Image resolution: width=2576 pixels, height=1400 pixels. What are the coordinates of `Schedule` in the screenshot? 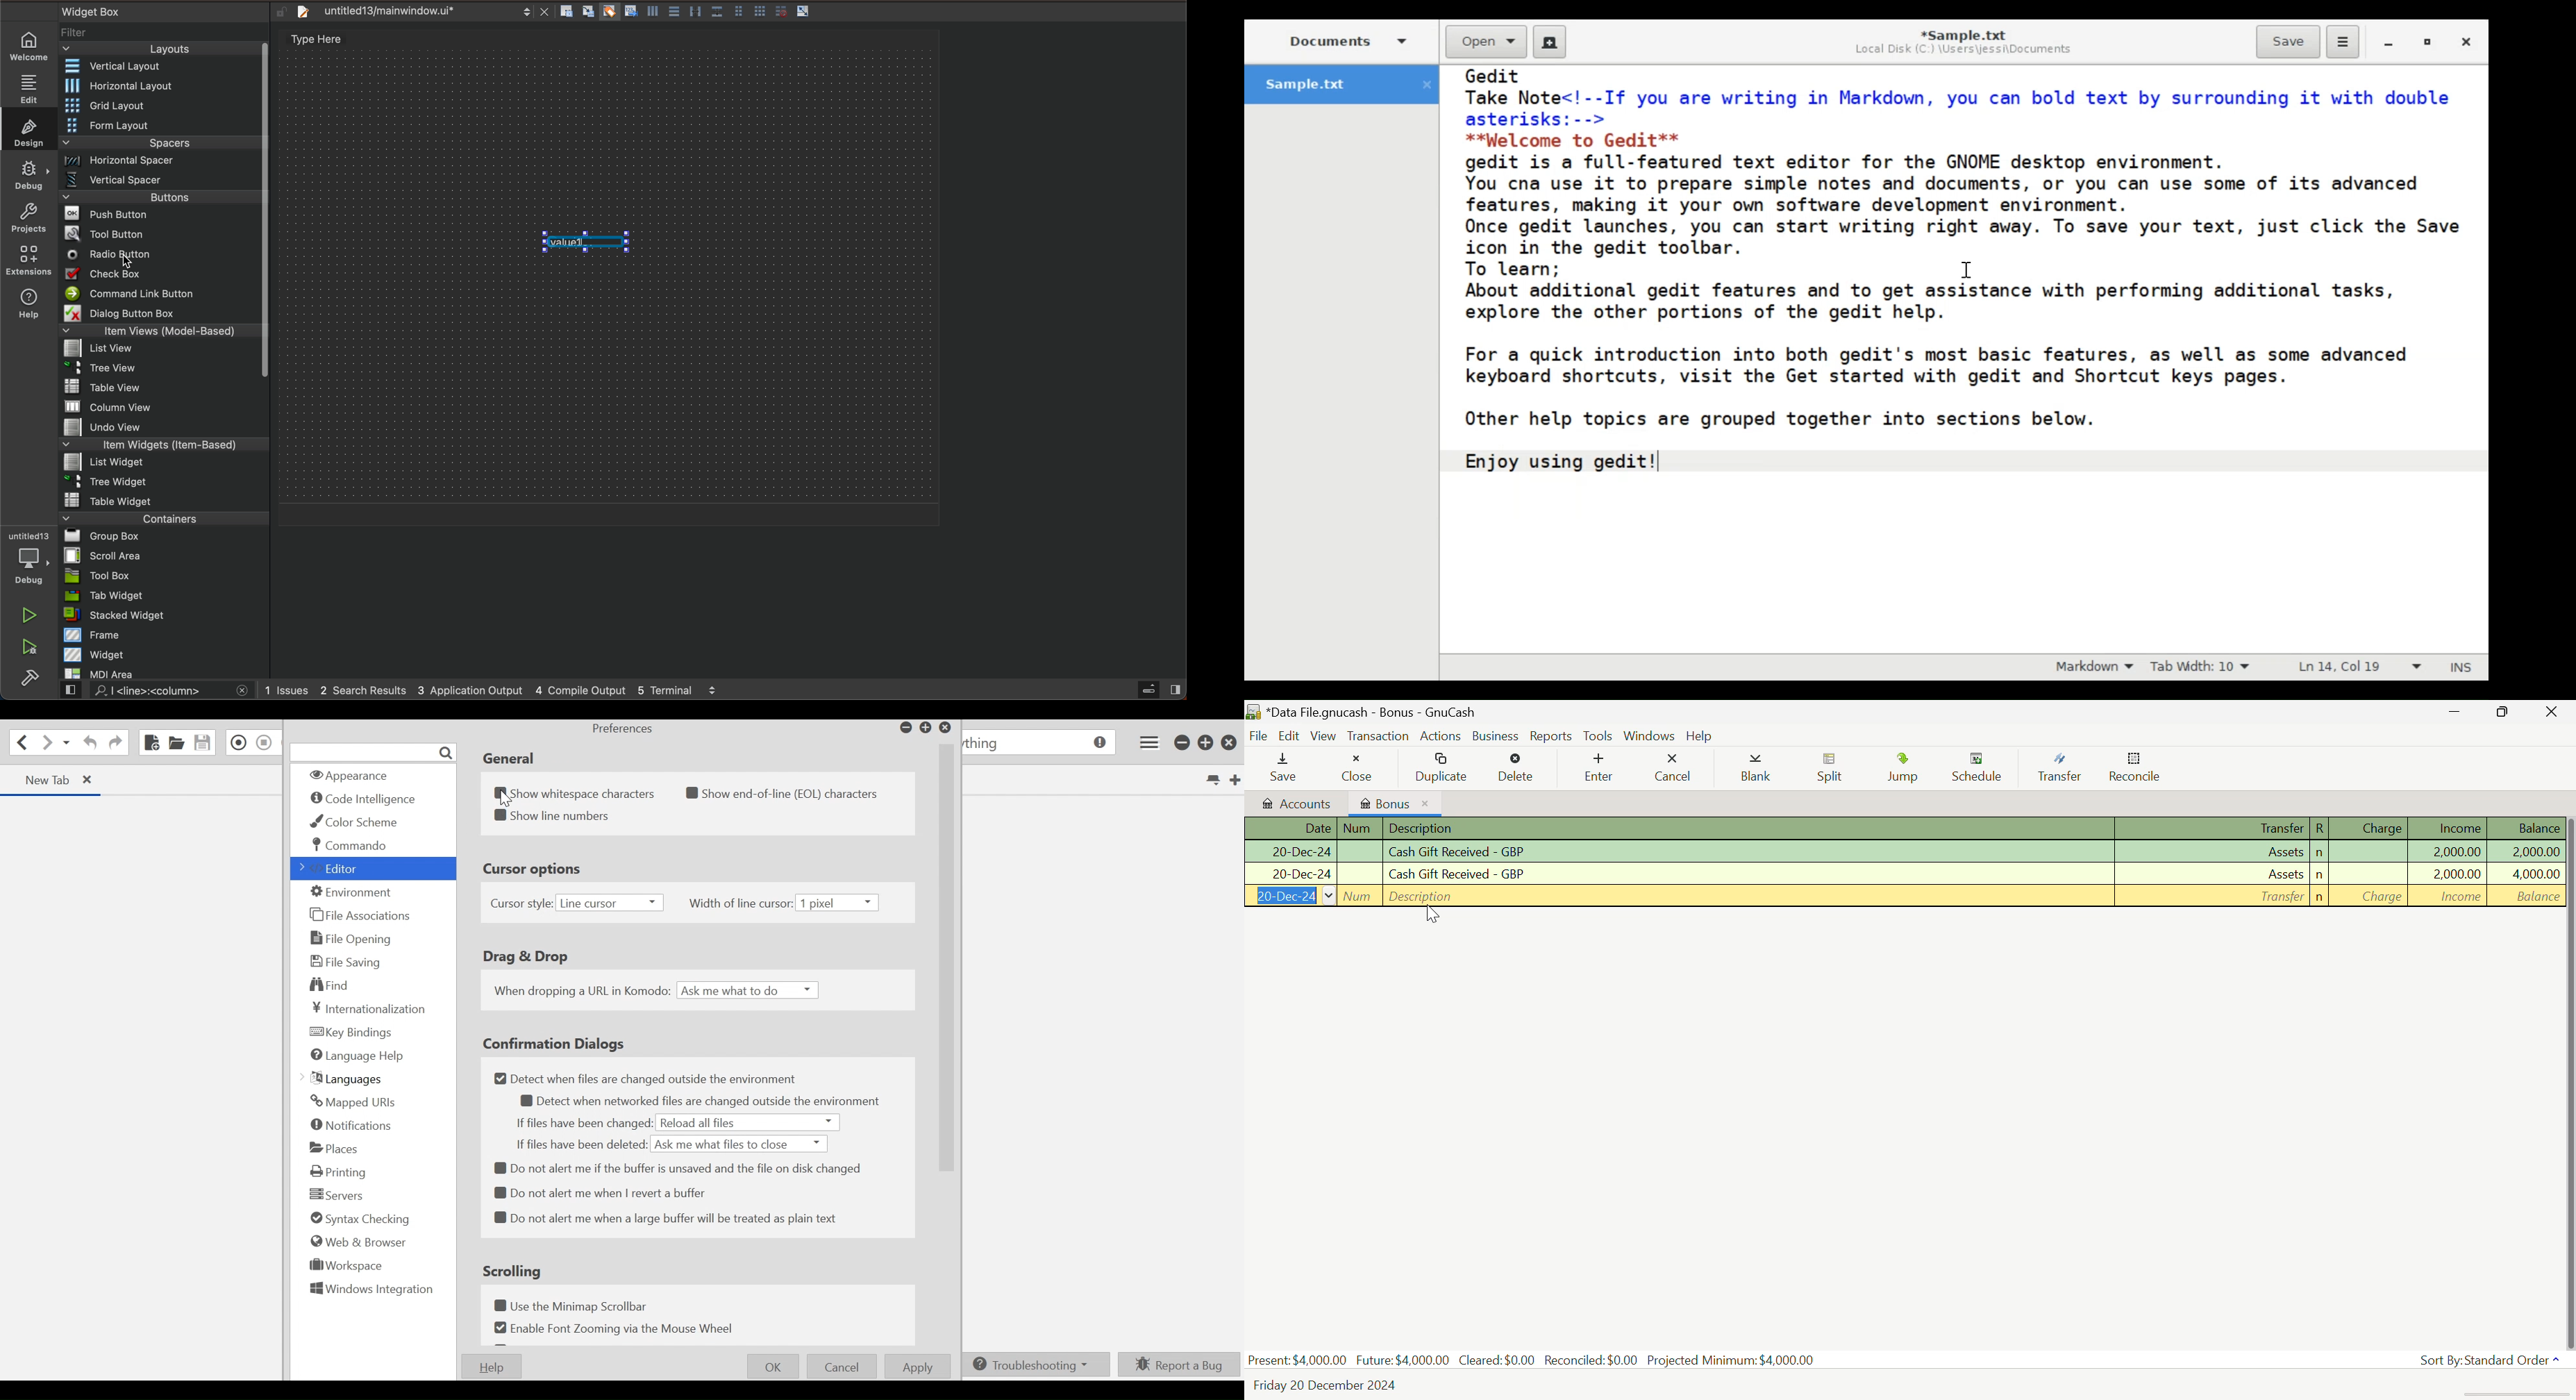 It's located at (1981, 768).